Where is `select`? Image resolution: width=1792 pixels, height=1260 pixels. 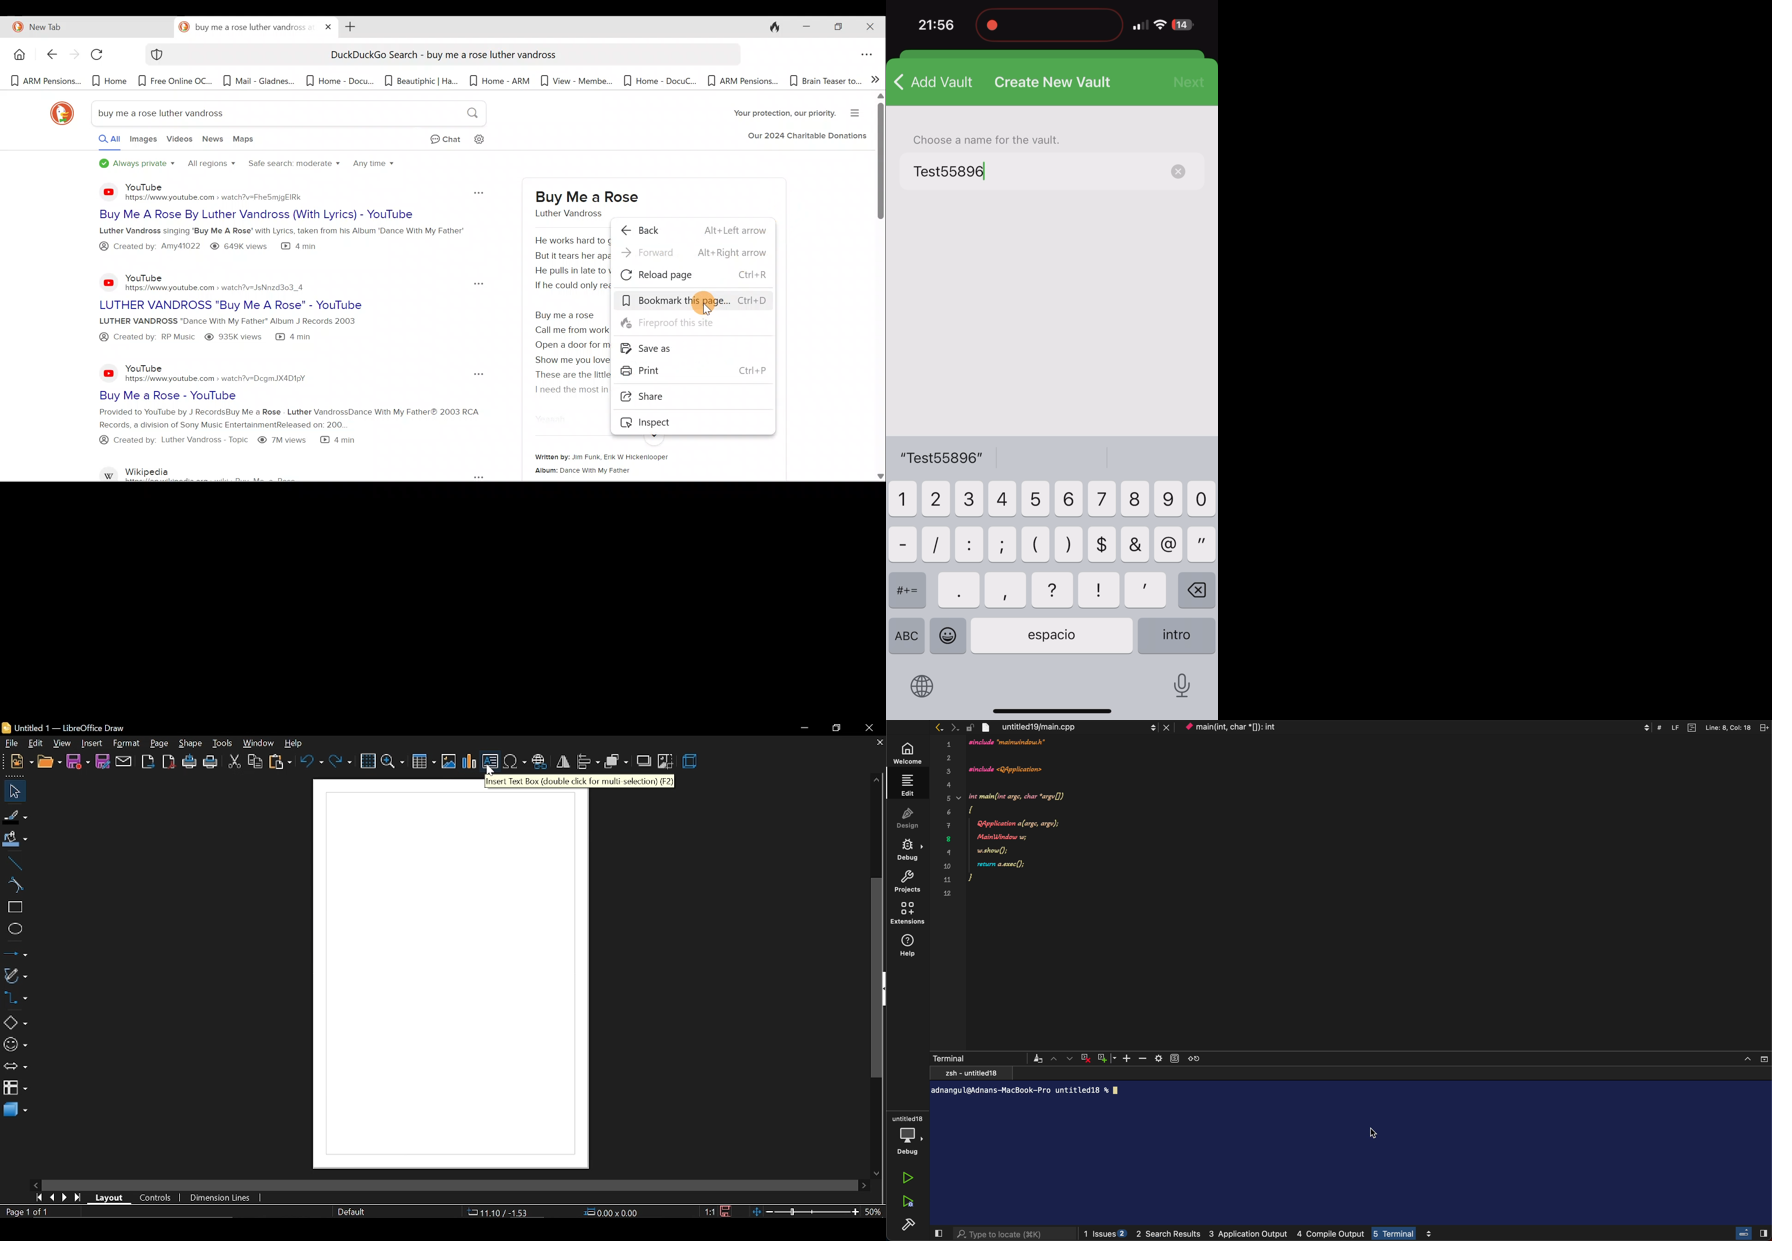 select is located at coordinates (12, 791).